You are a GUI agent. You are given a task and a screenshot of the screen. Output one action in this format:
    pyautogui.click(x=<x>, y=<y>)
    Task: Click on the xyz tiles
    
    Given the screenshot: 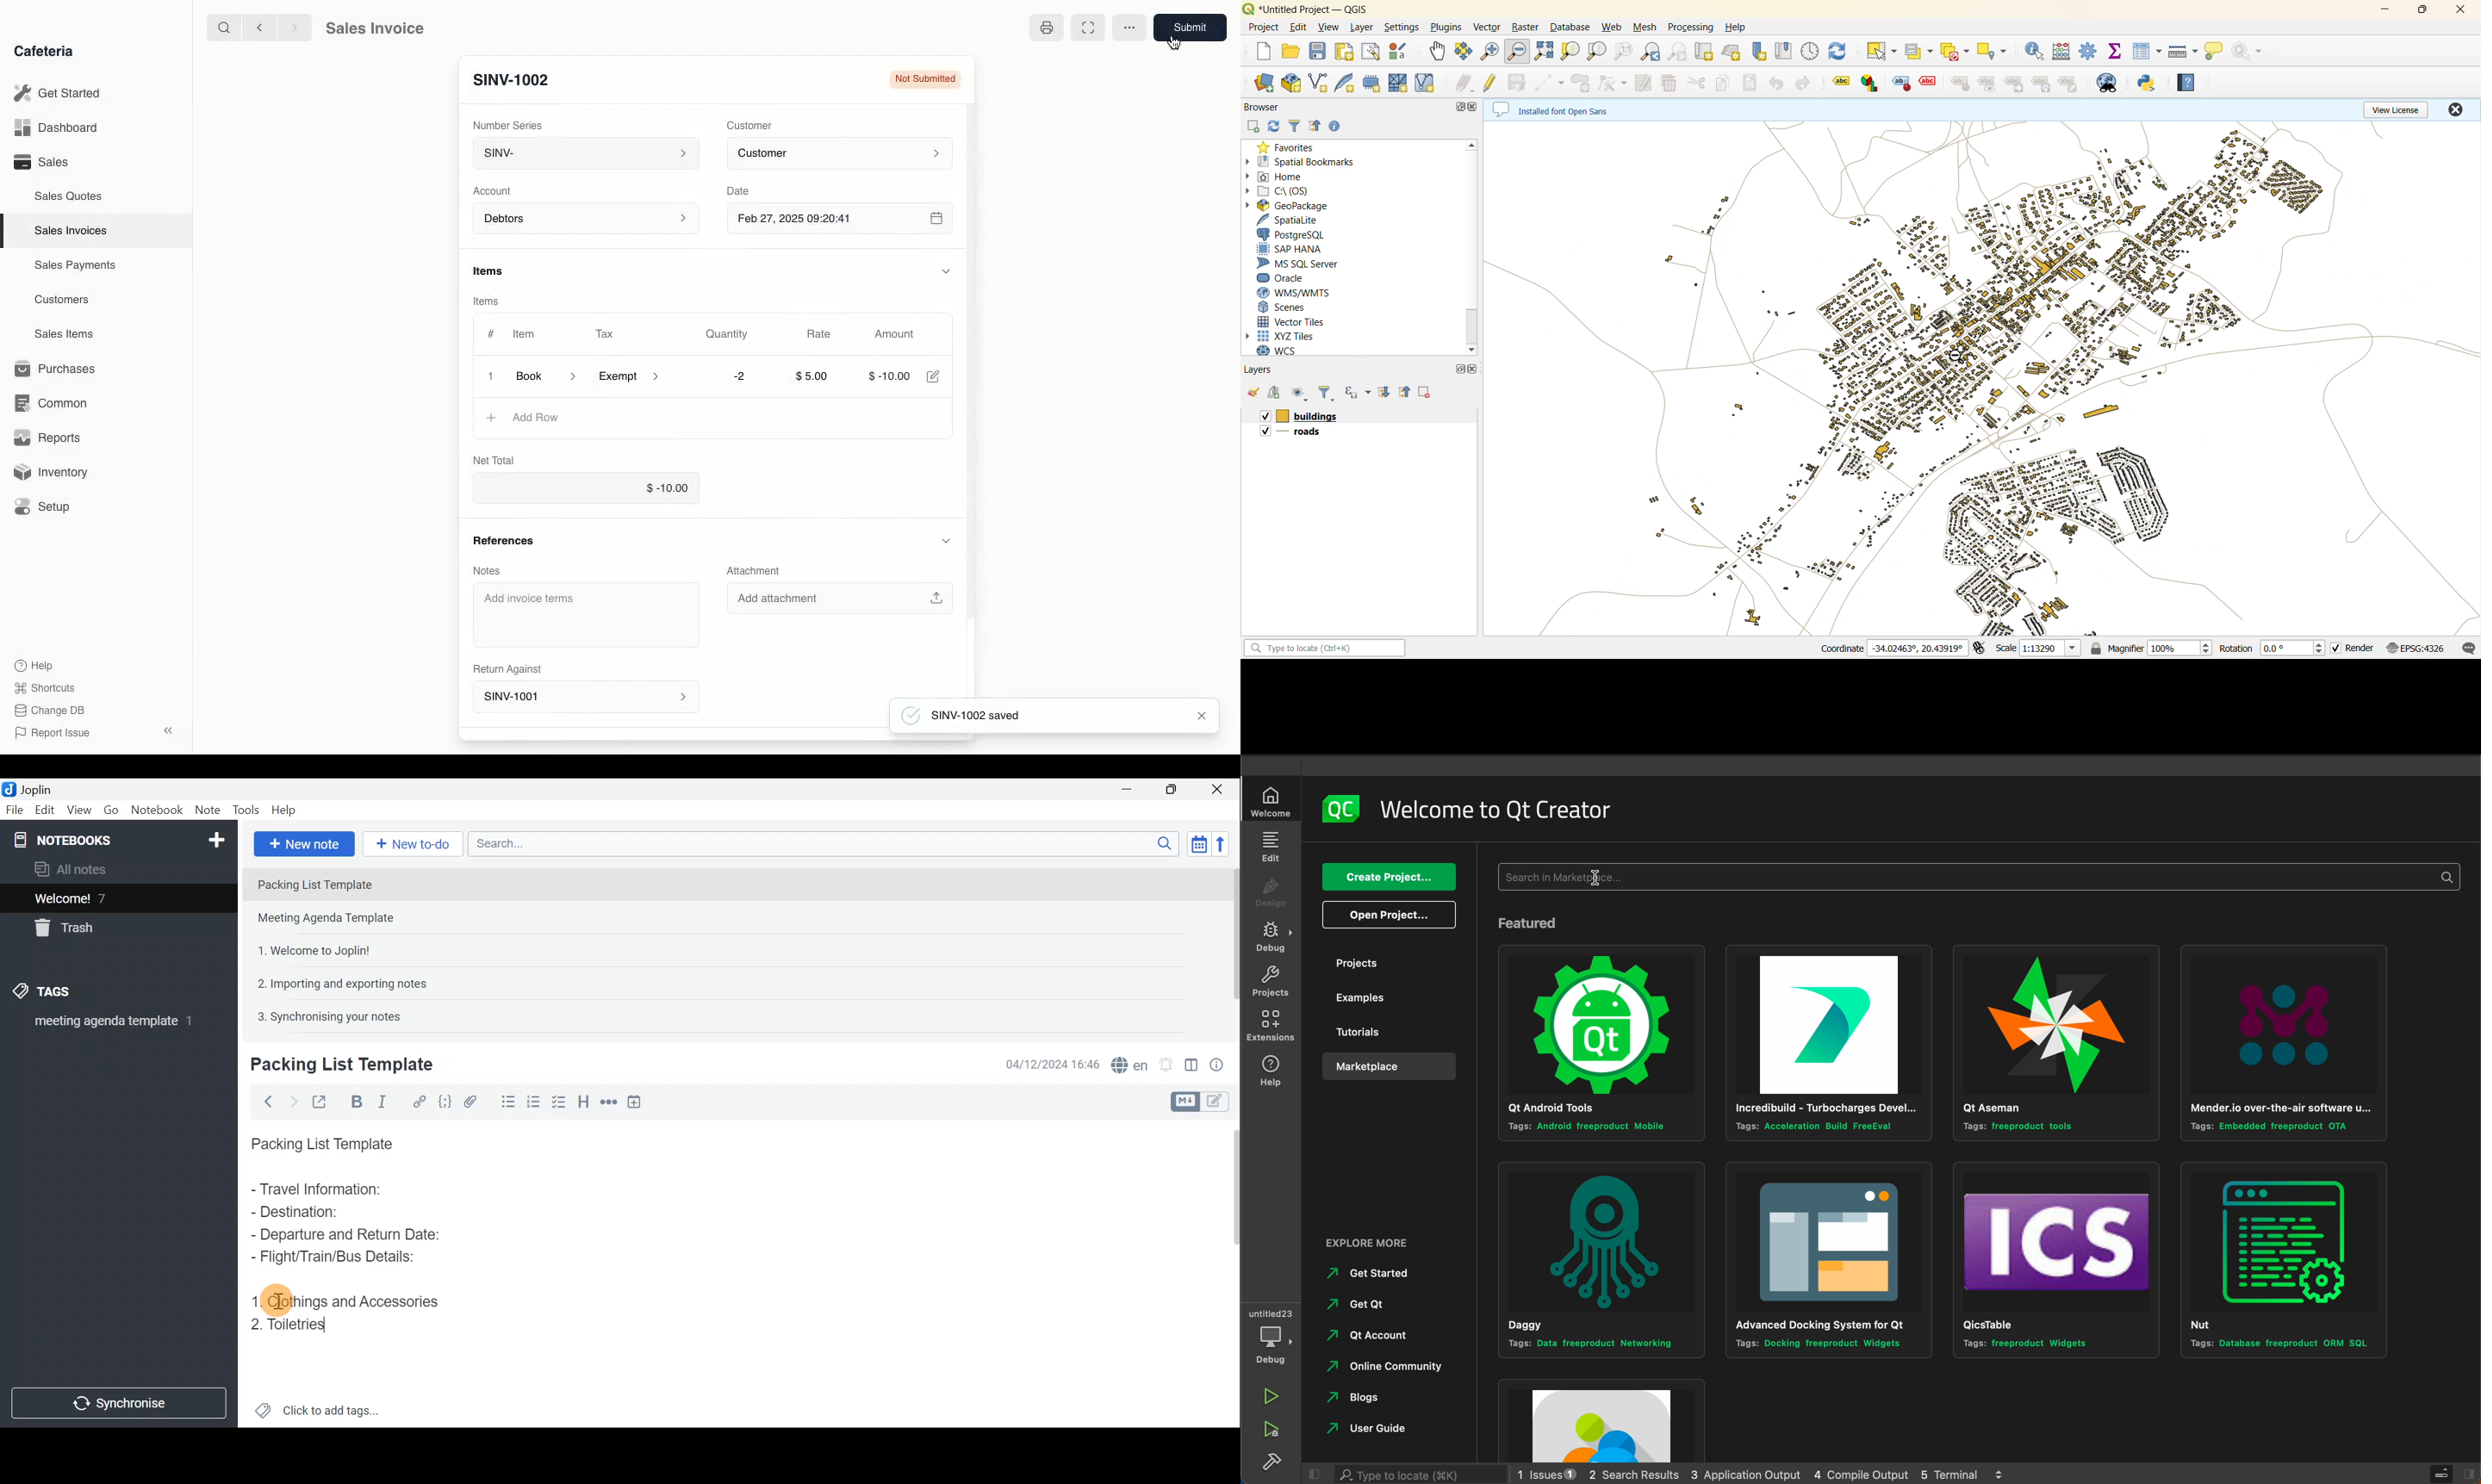 What is the action you would take?
    pyautogui.click(x=1286, y=336)
    